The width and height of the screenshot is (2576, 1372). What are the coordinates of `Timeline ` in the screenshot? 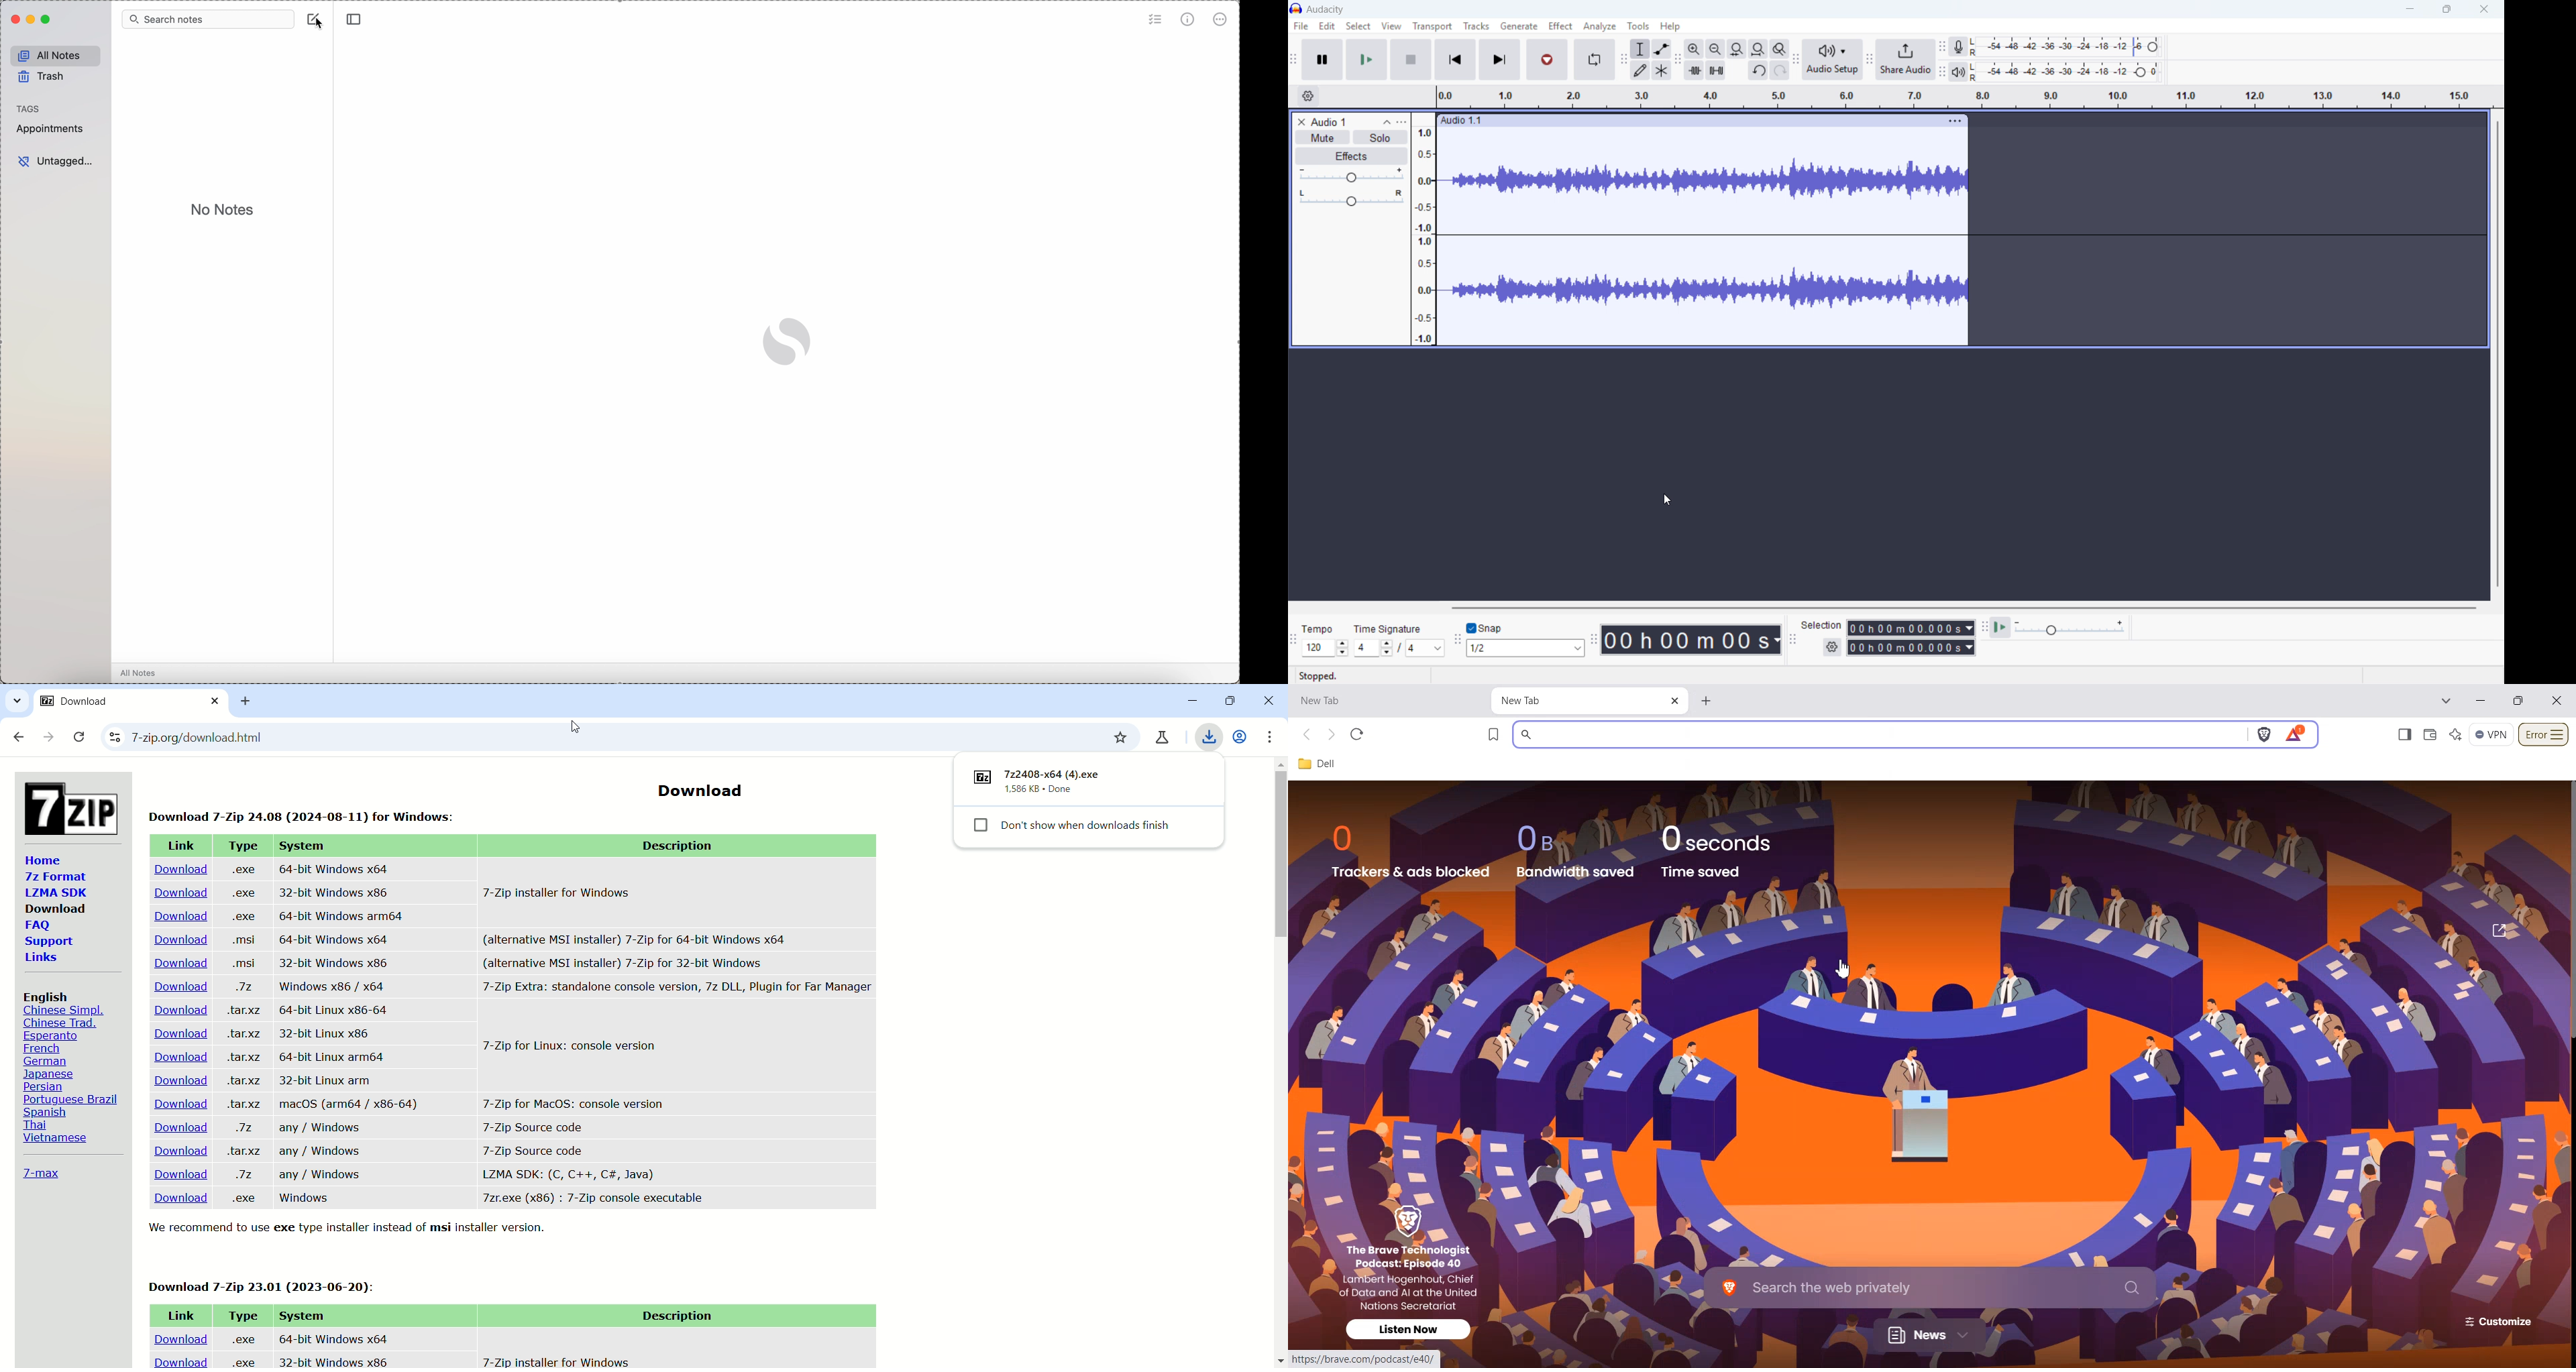 It's located at (1965, 97).